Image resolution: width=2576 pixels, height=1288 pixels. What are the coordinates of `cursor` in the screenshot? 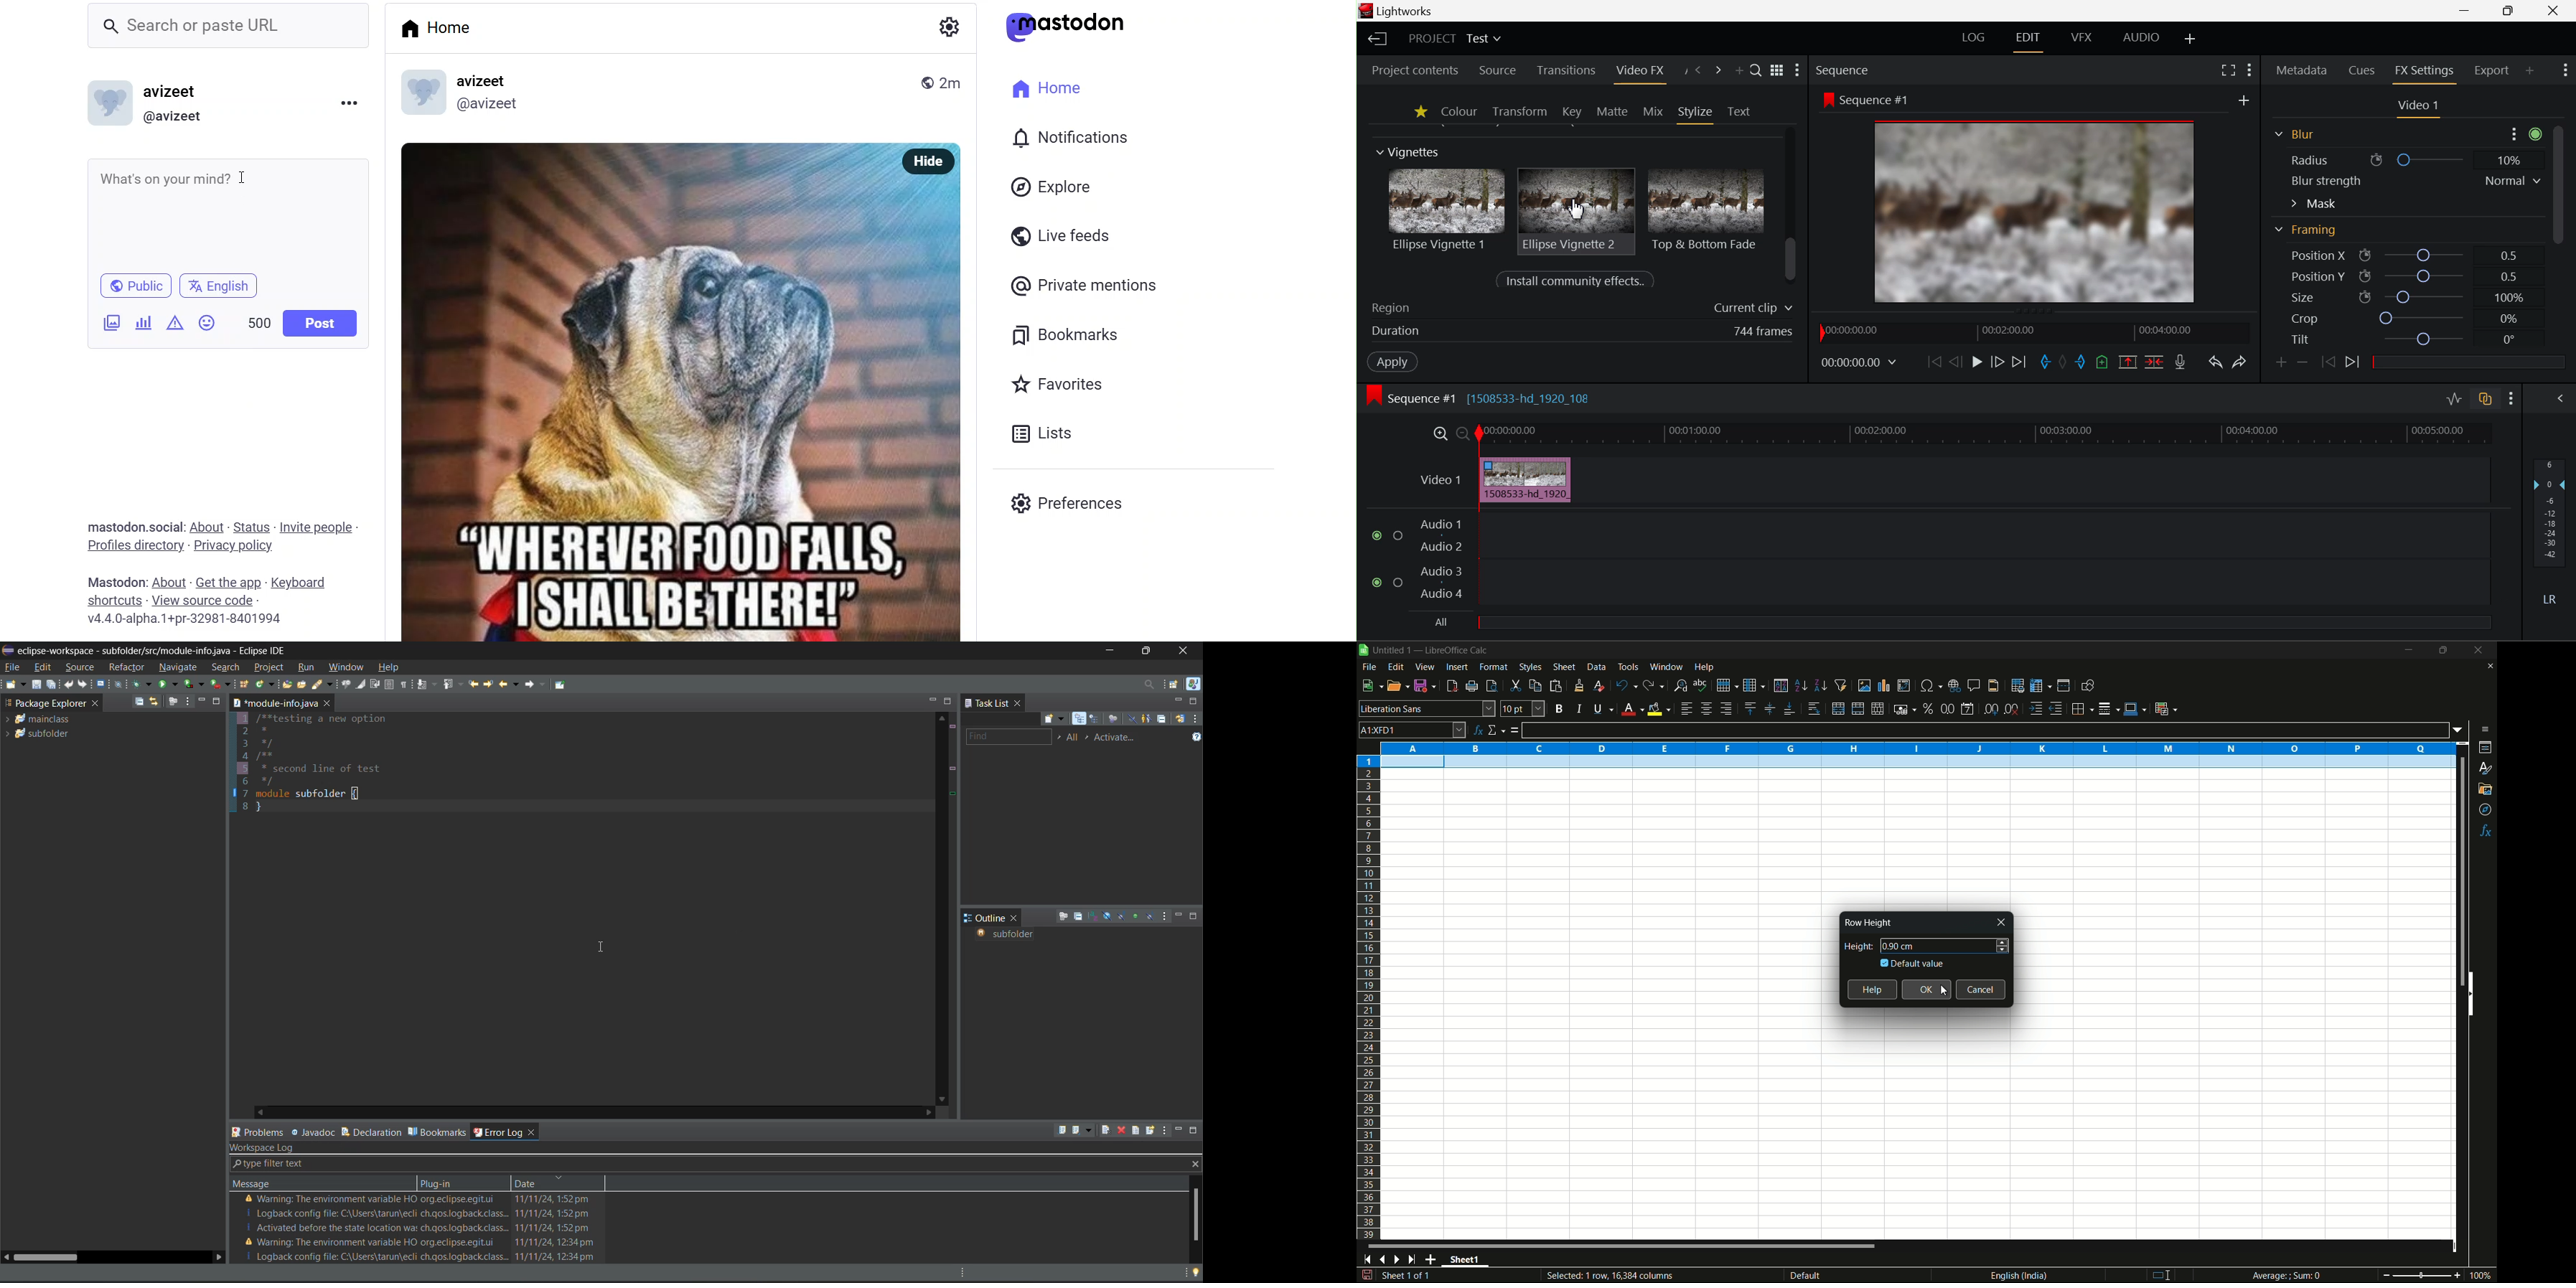 It's located at (1944, 991).